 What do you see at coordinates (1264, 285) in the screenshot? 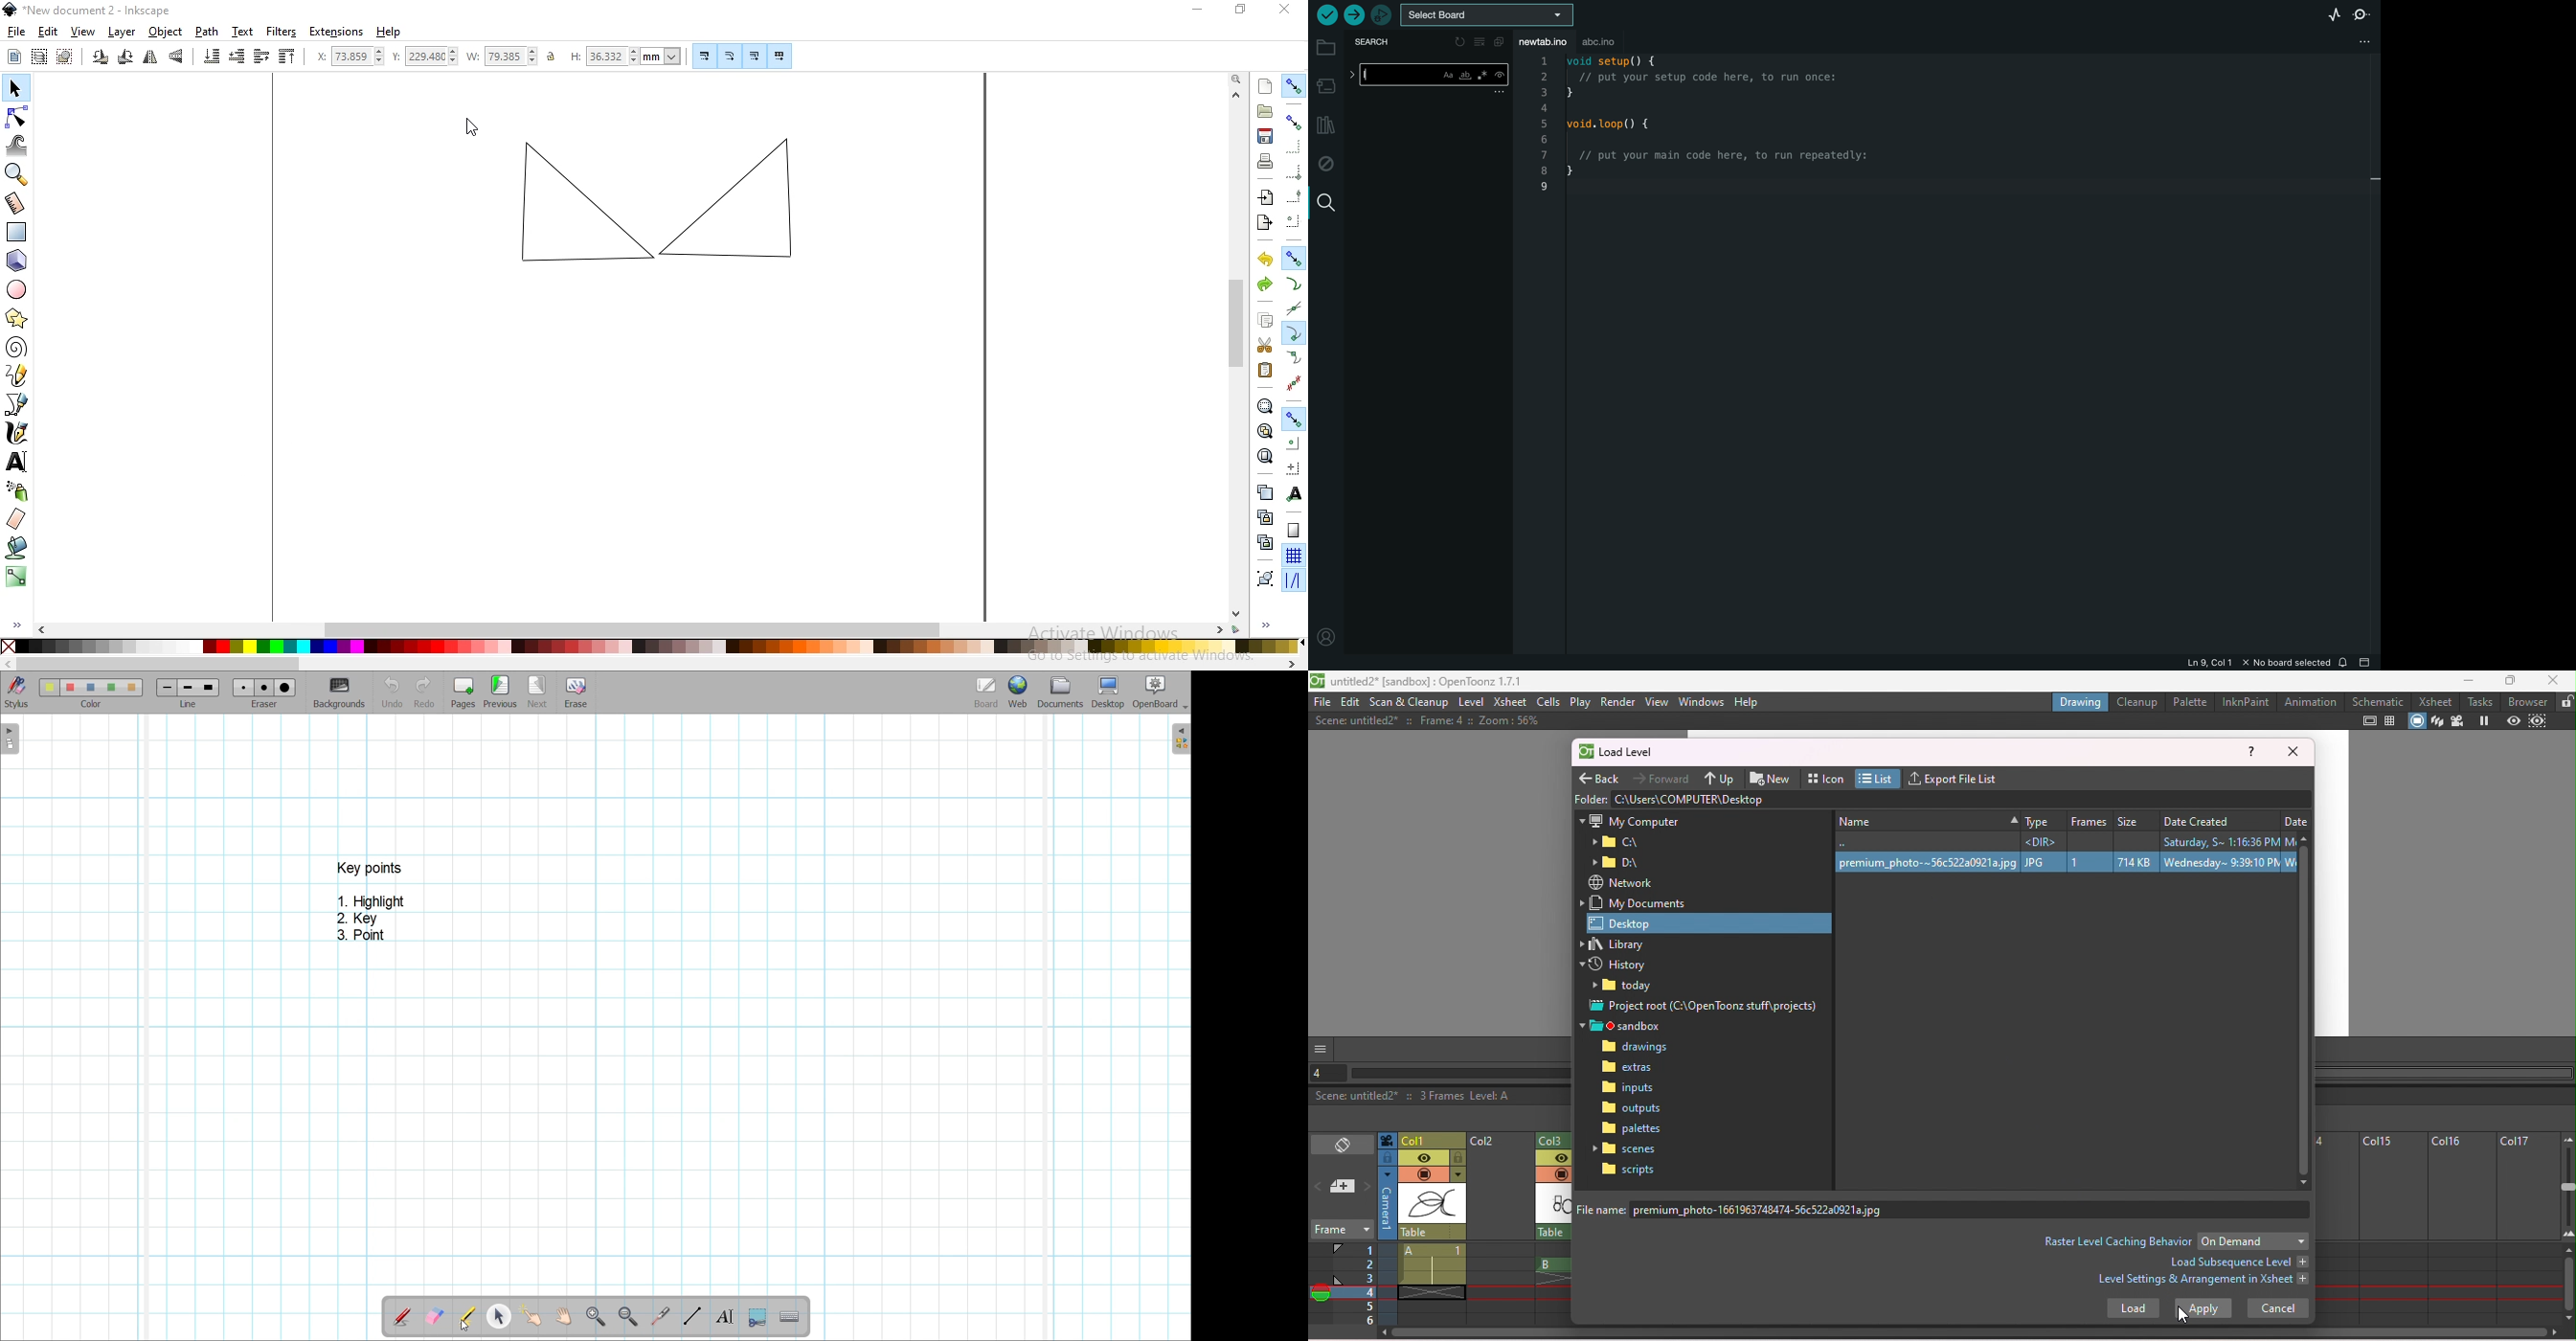
I see `redo last action` at bounding box center [1264, 285].